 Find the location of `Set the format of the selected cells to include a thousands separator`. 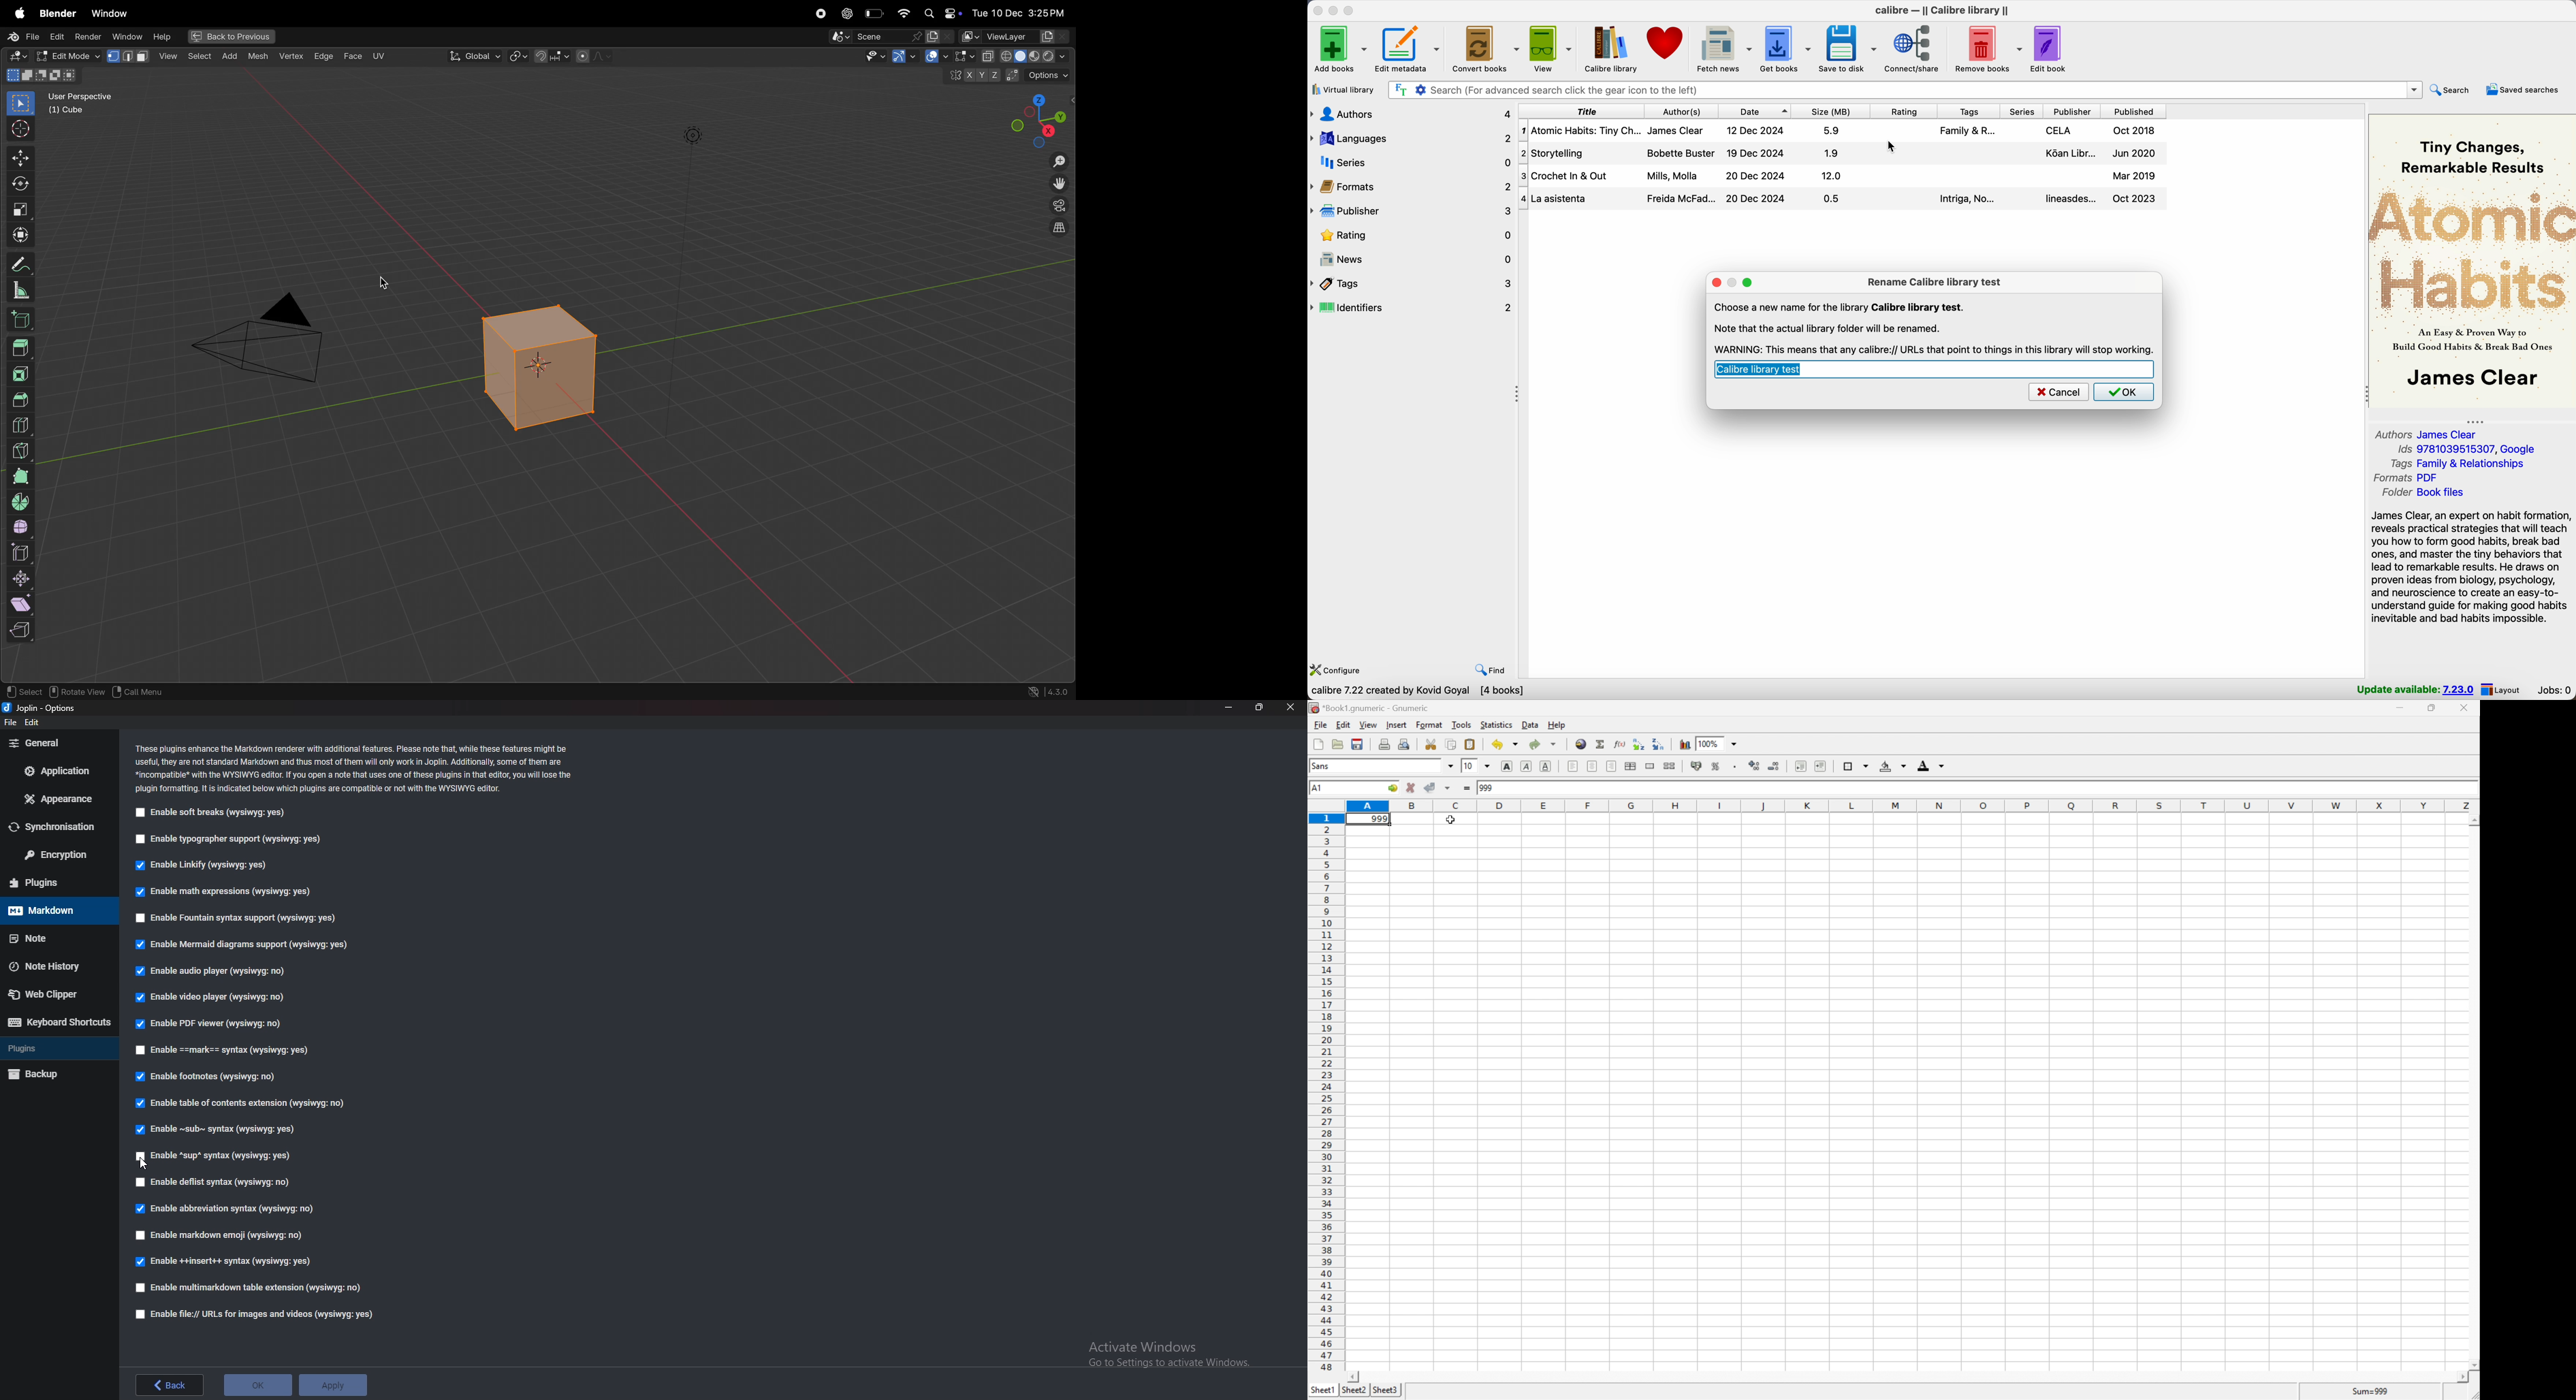

Set the format of the selected cells to include a thousands separator is located at coordinates (1736, 766).